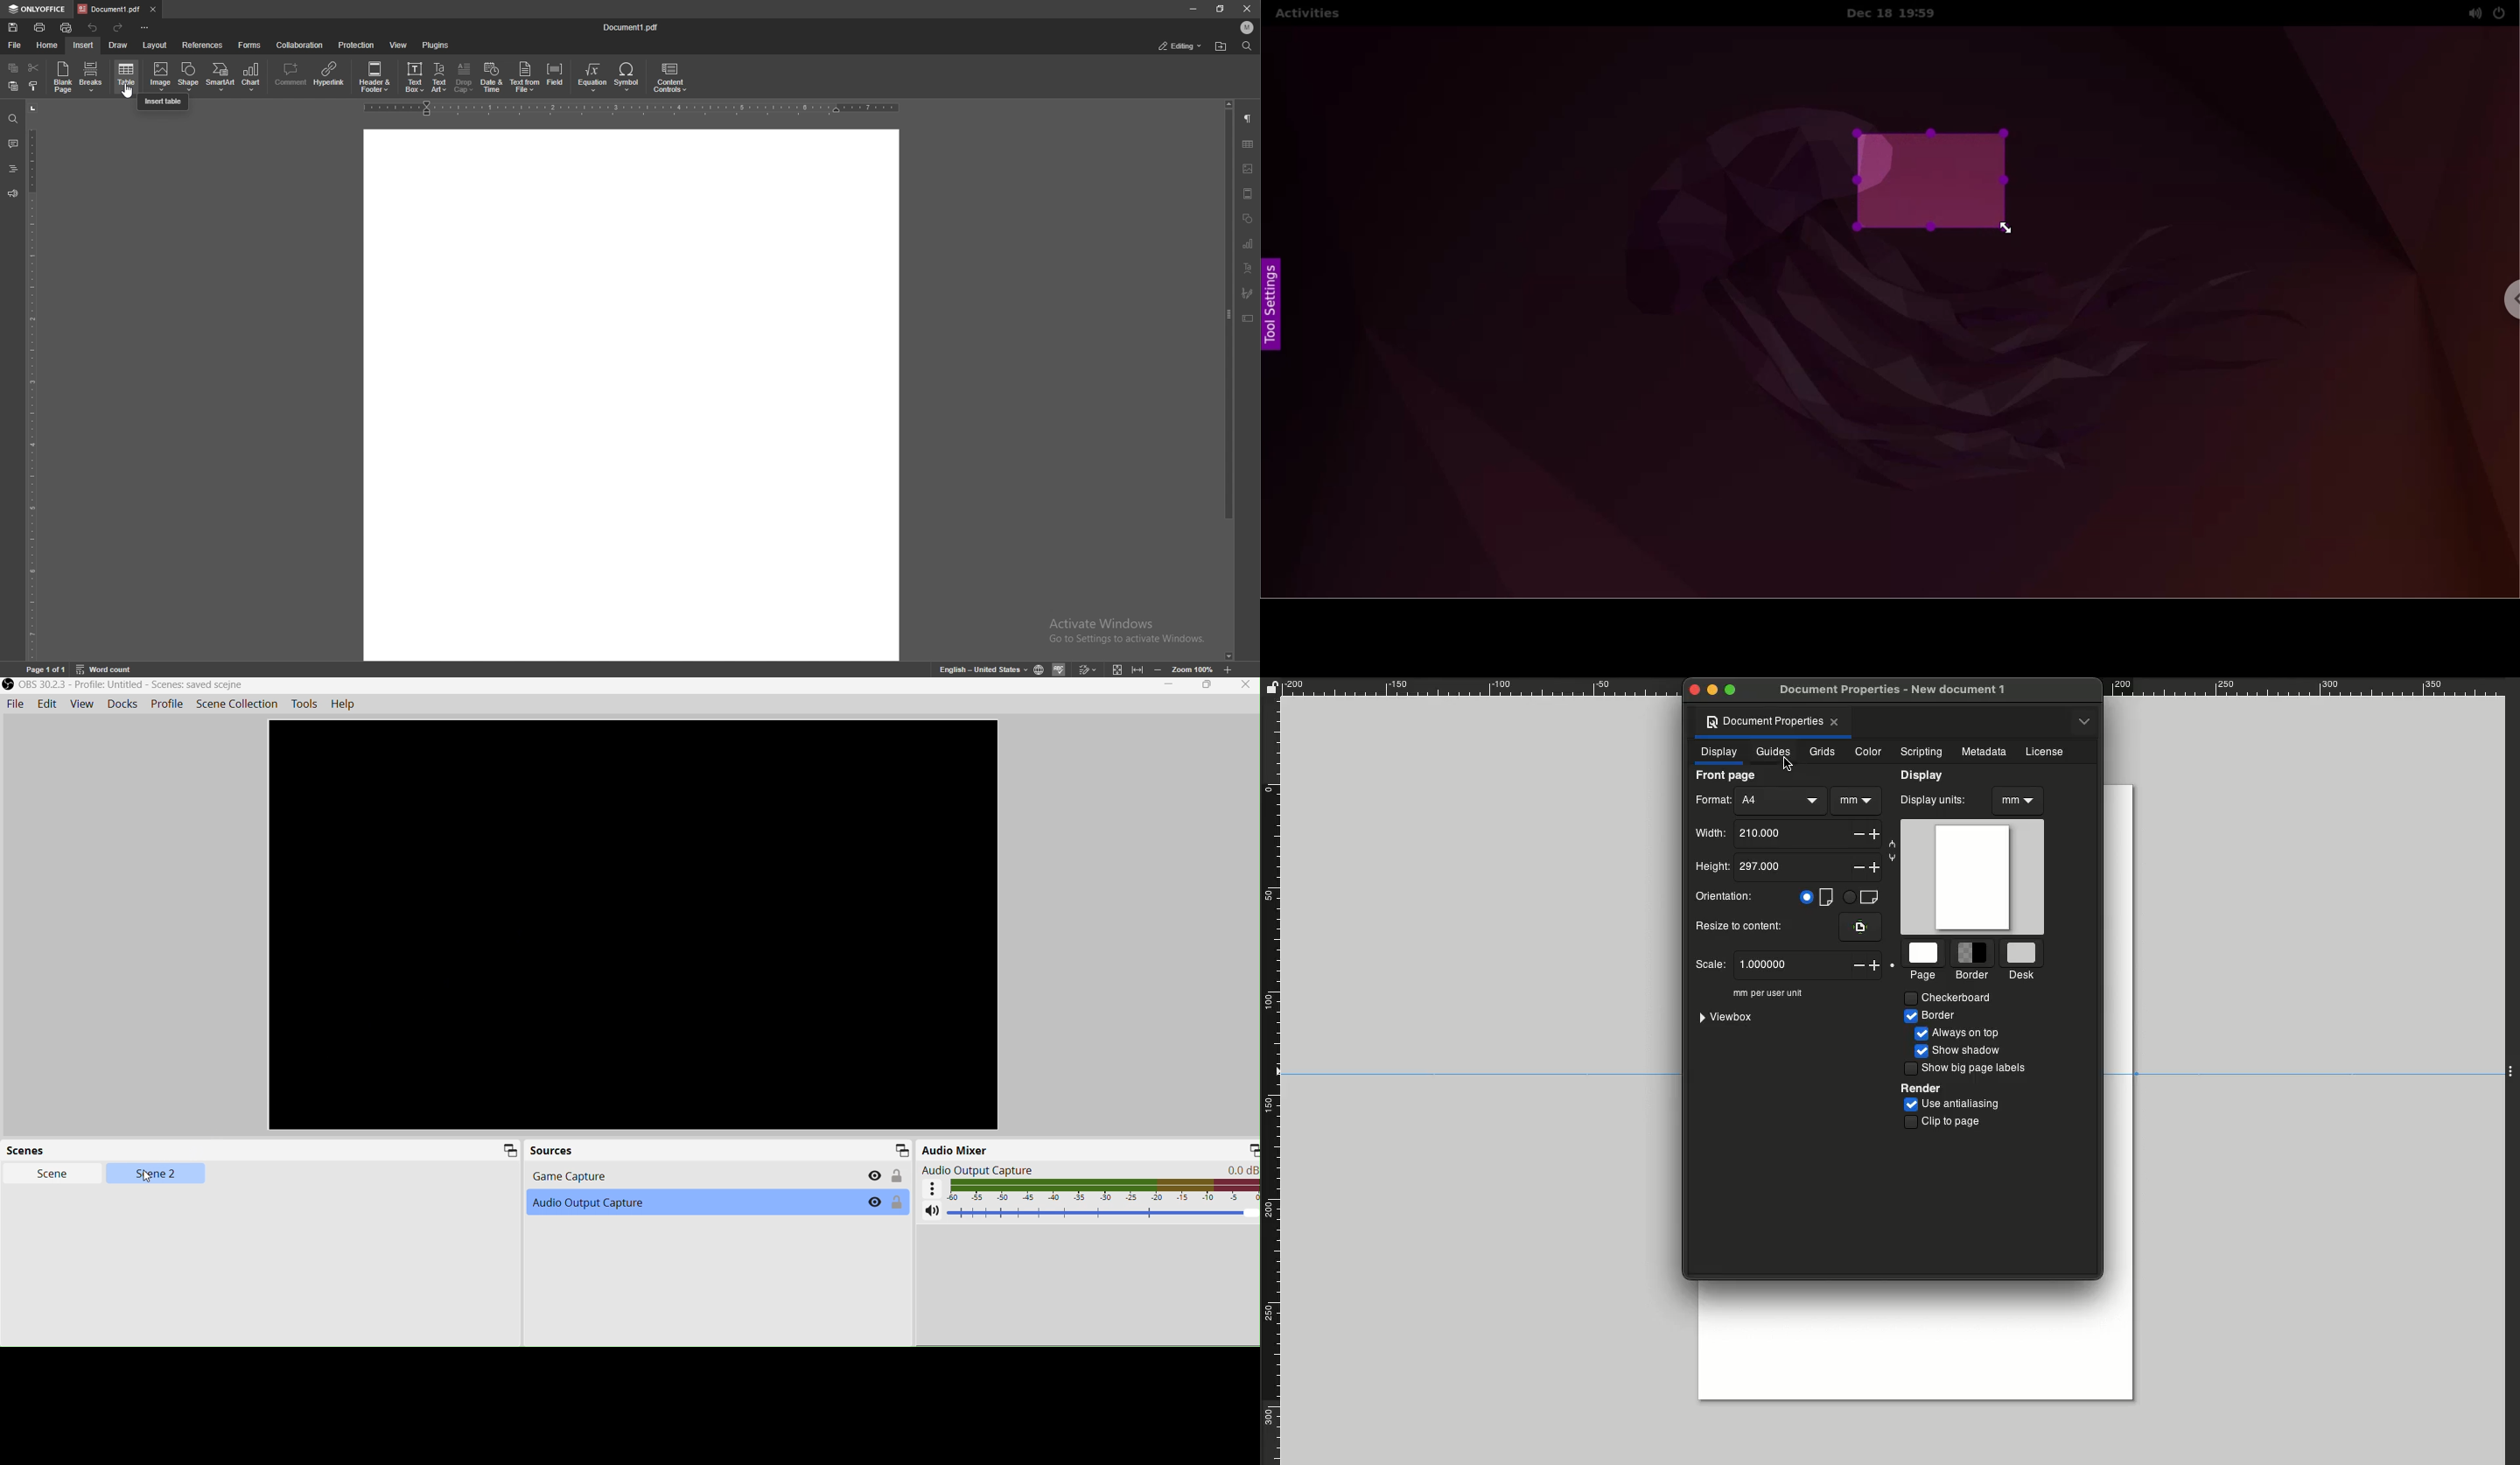 The width and height of the screenshot is (2520, 1484). I want to click on change text language, so click(982, 669).